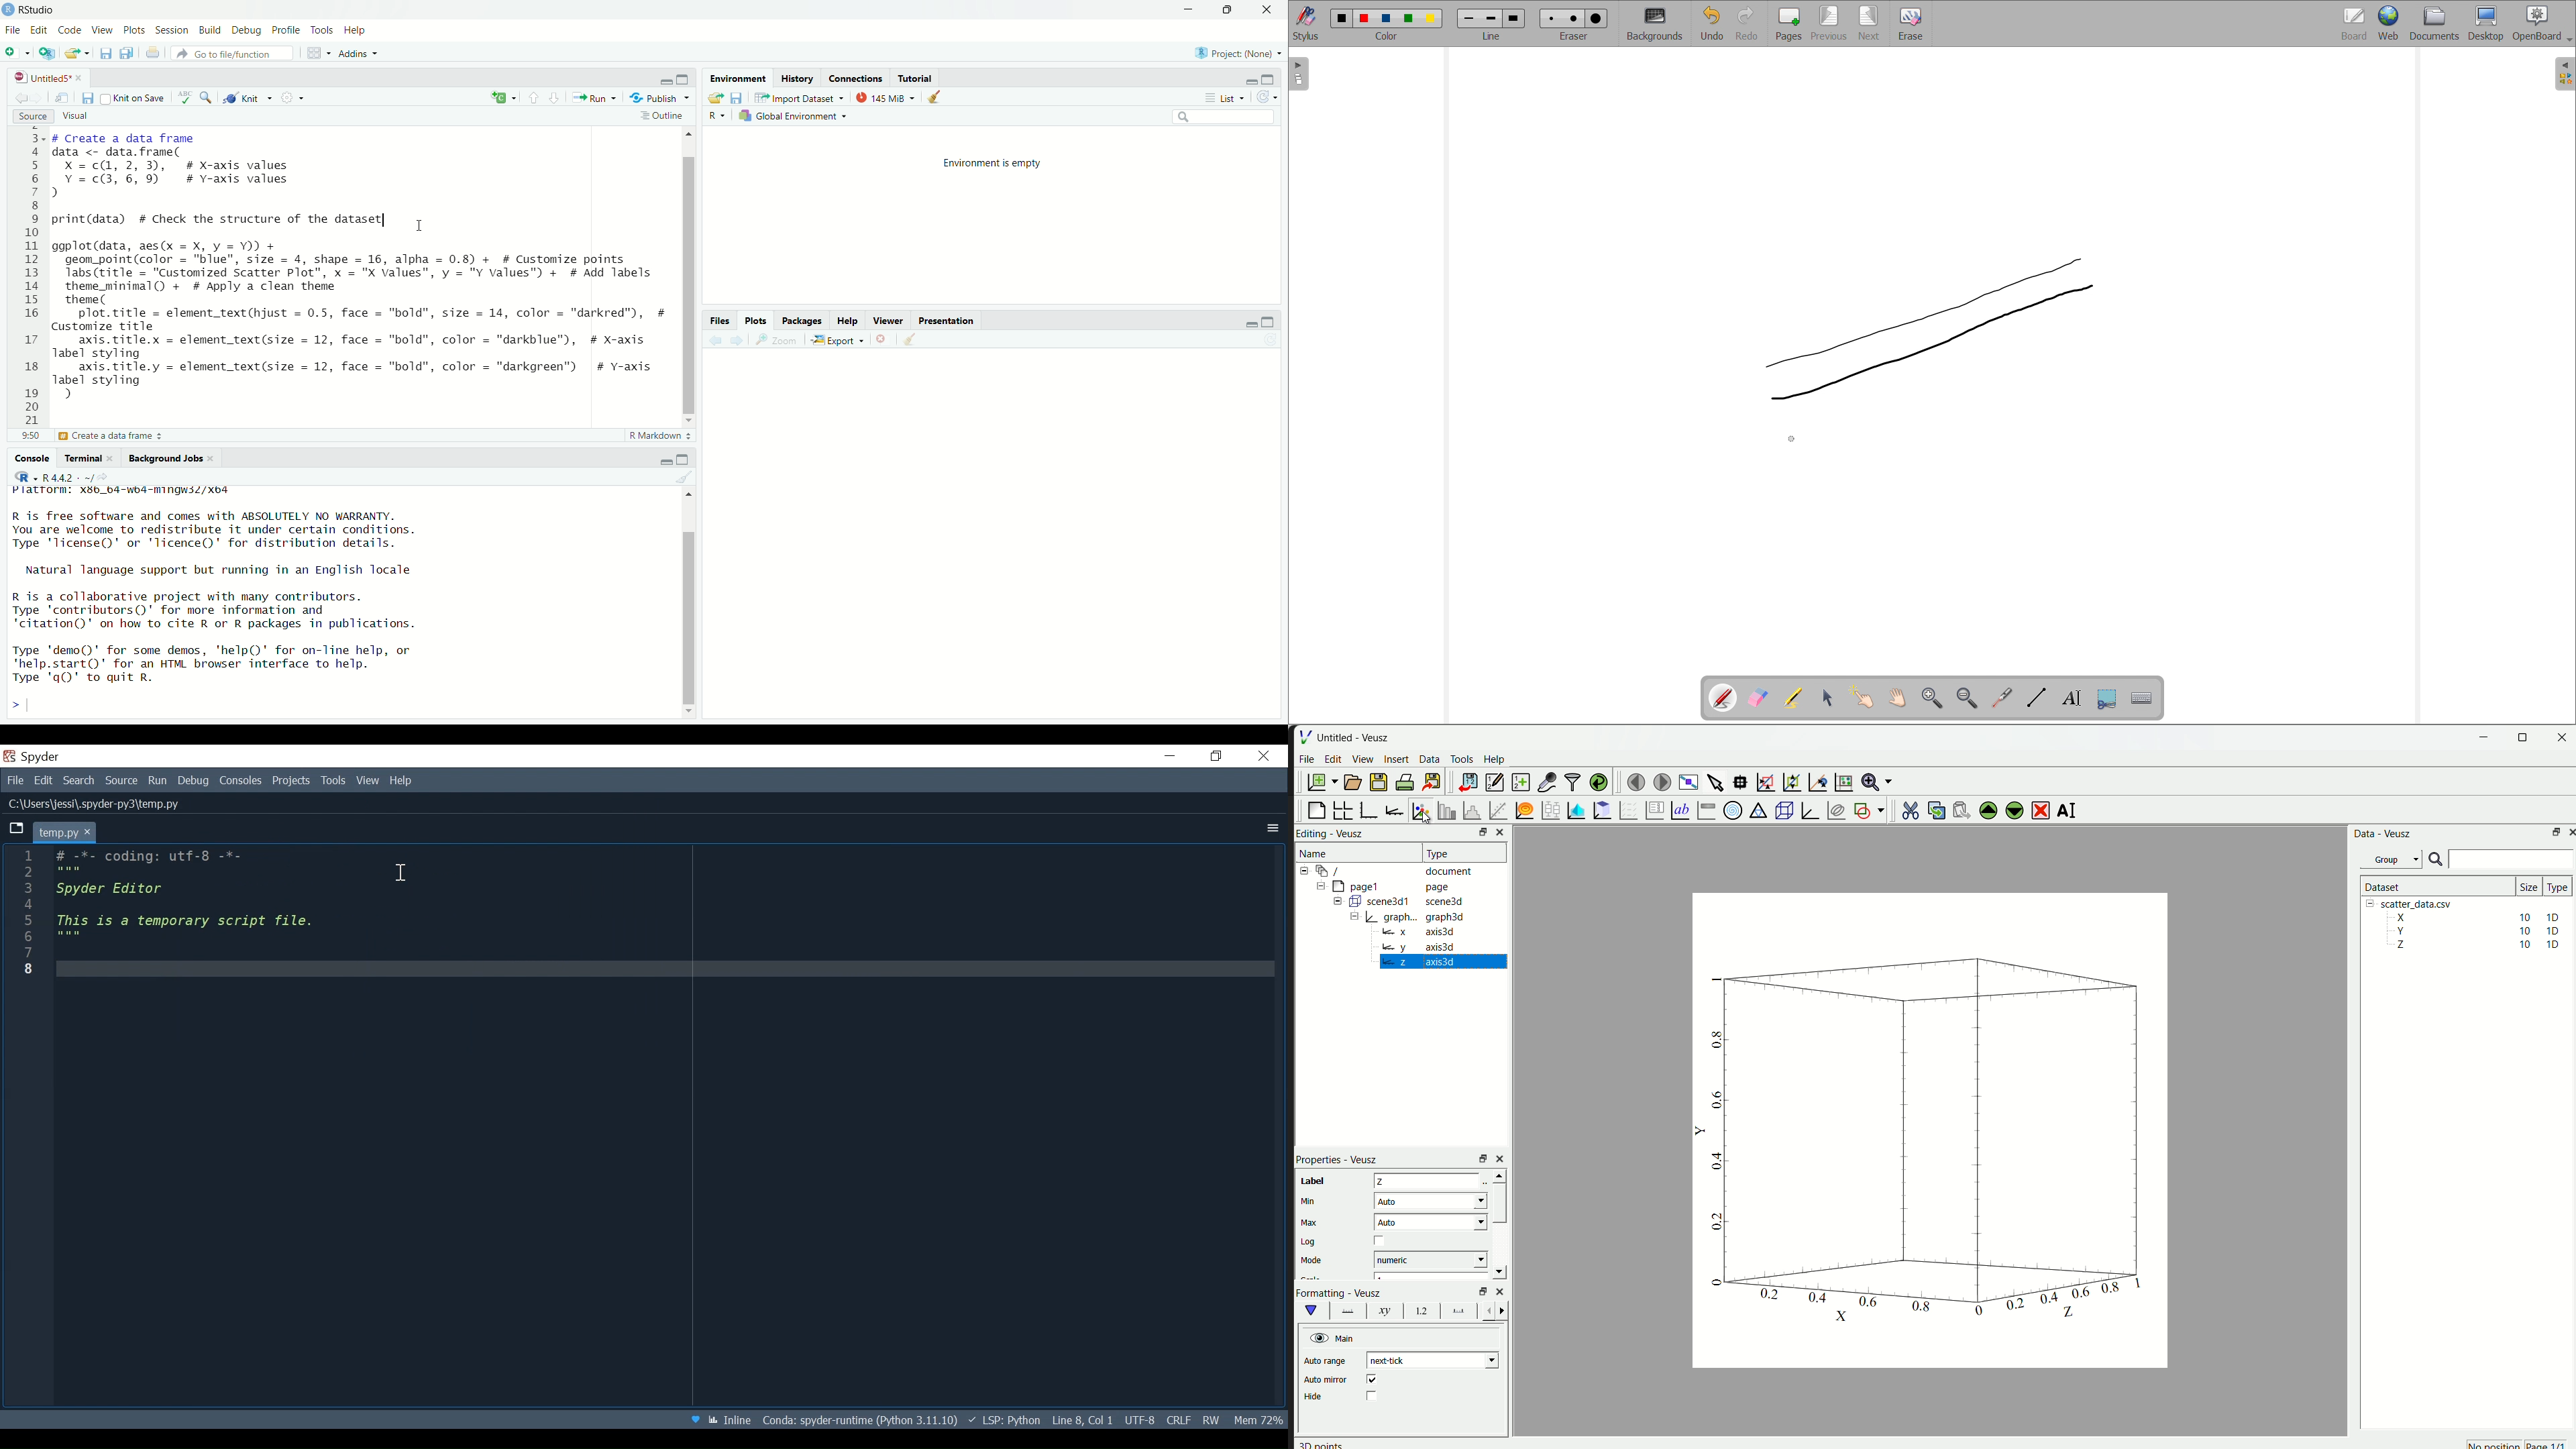  I want to click on Ternary Graph, so click(1756, 810).